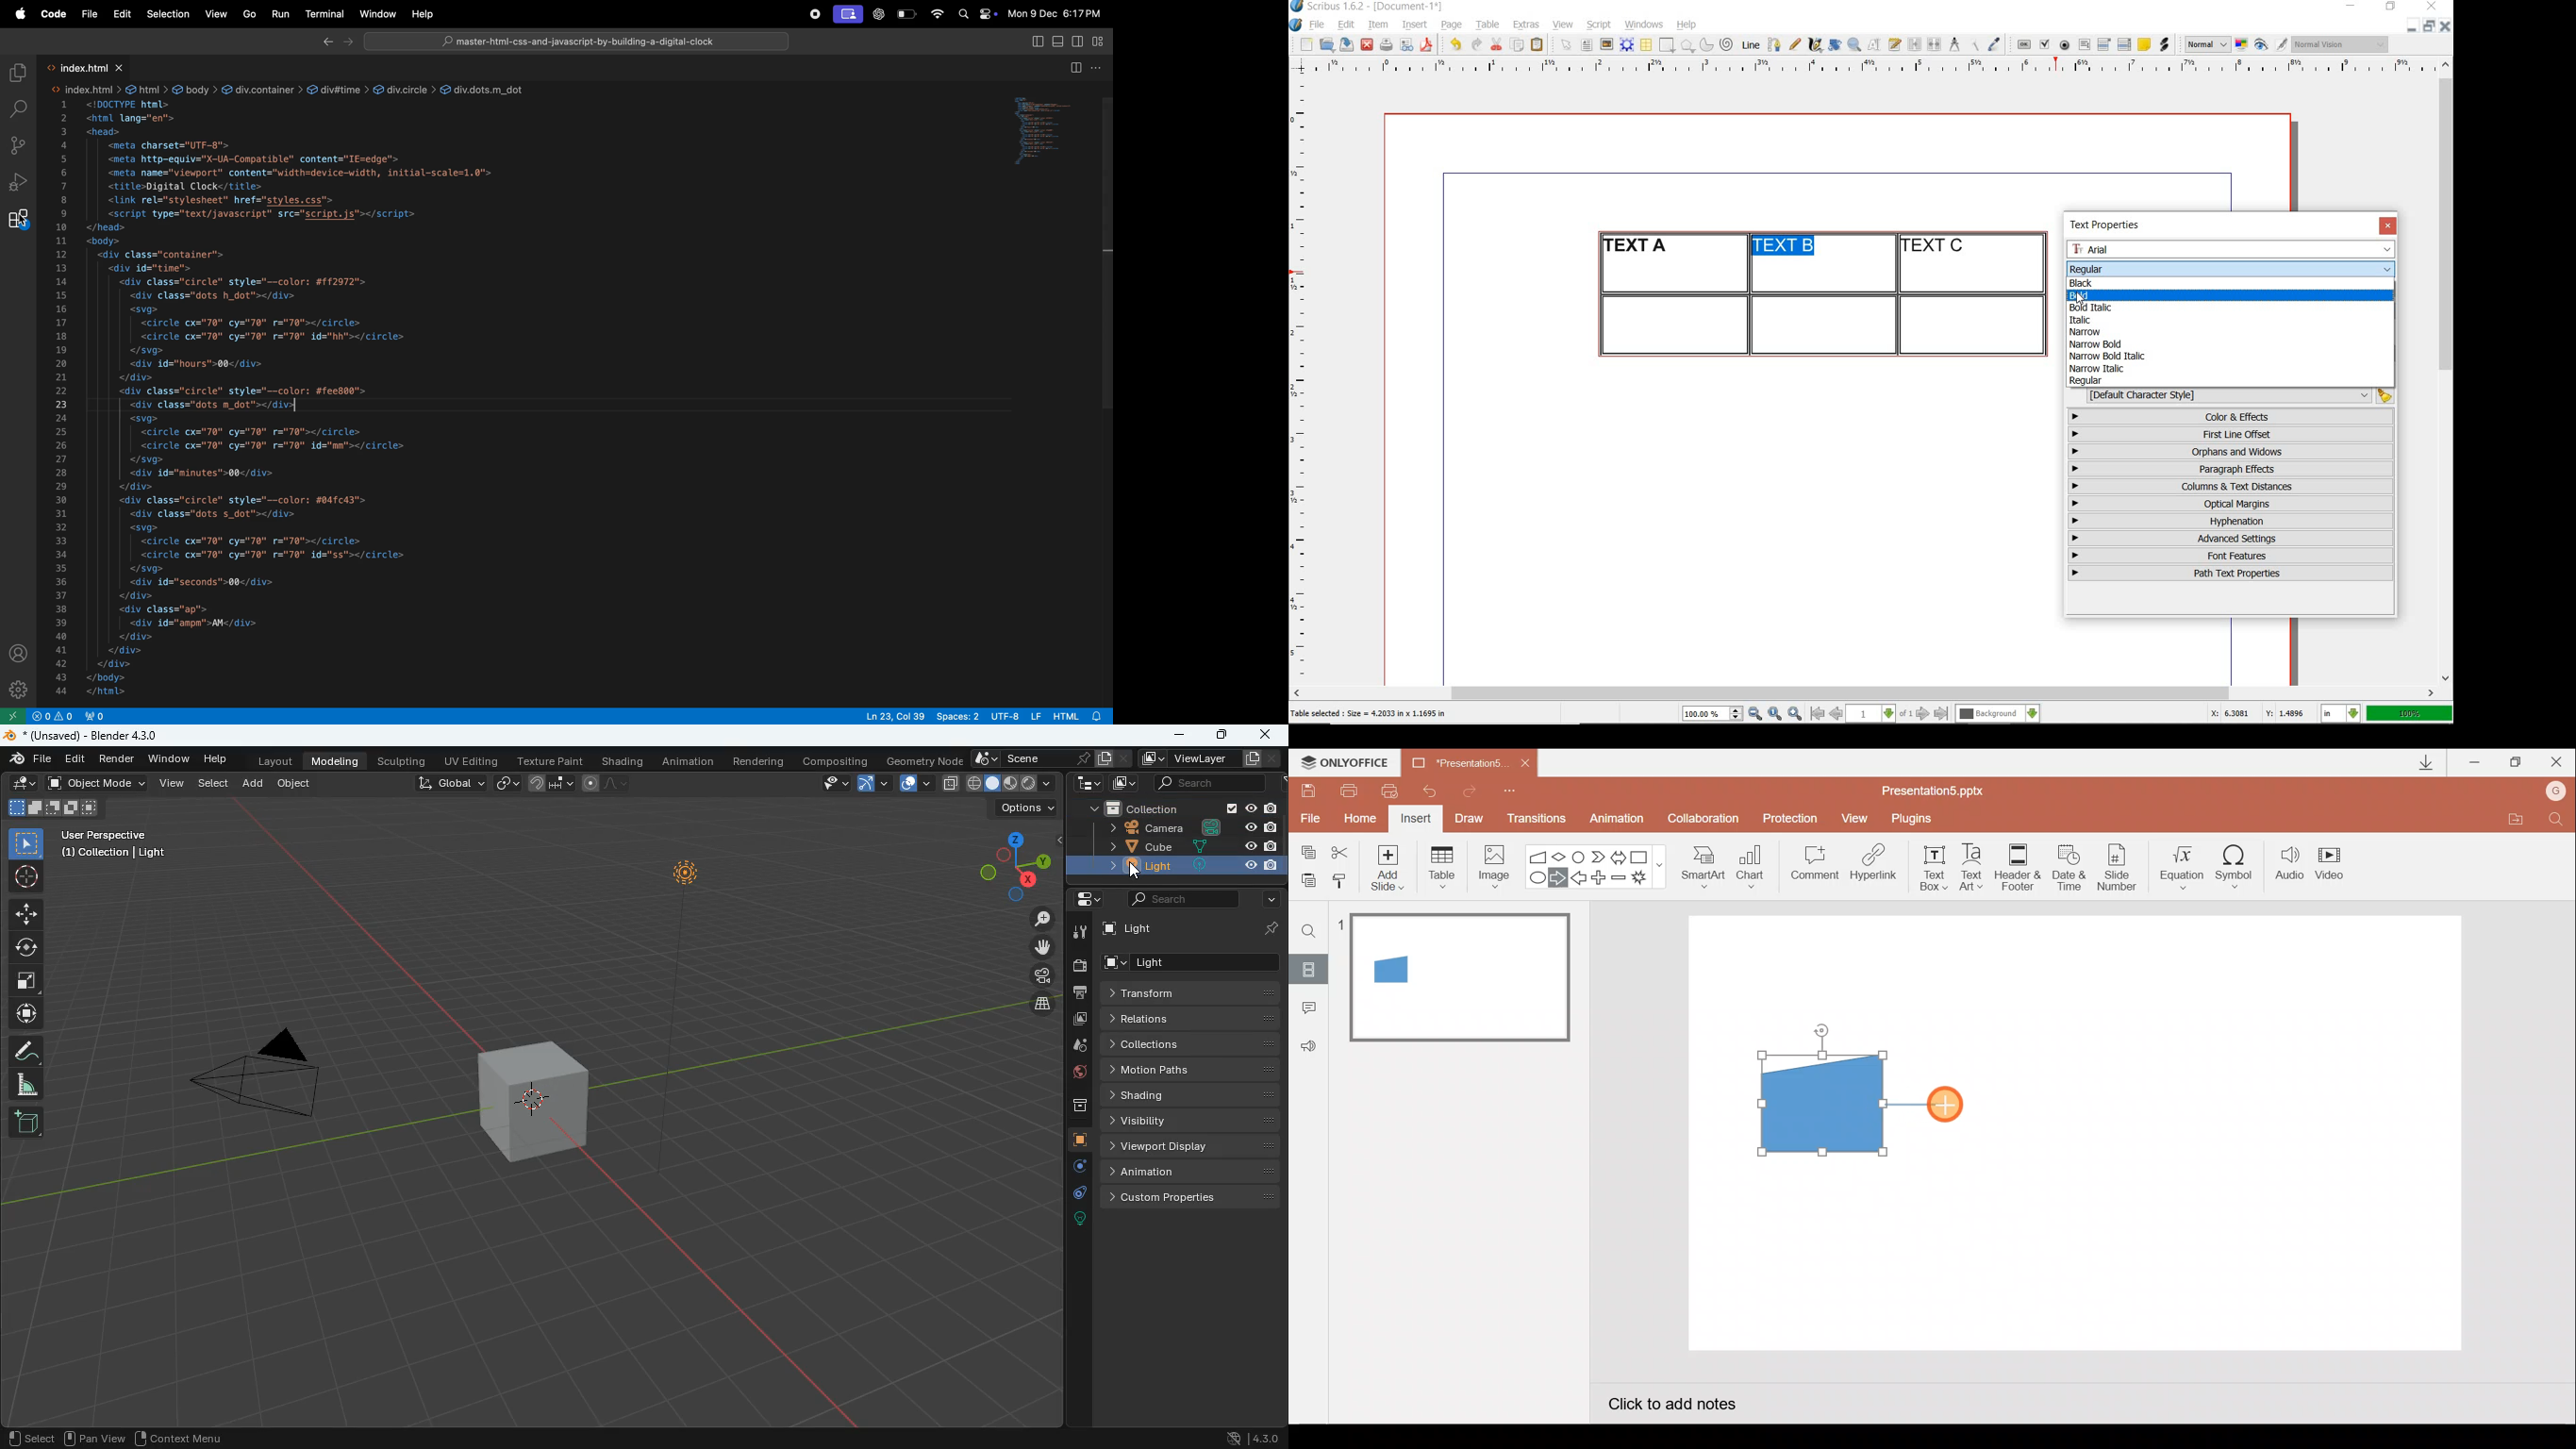  What do you see at coordinates (1781, 246) in the screenshot?
I see `text highlighted` at bounding box center [1781, 246].